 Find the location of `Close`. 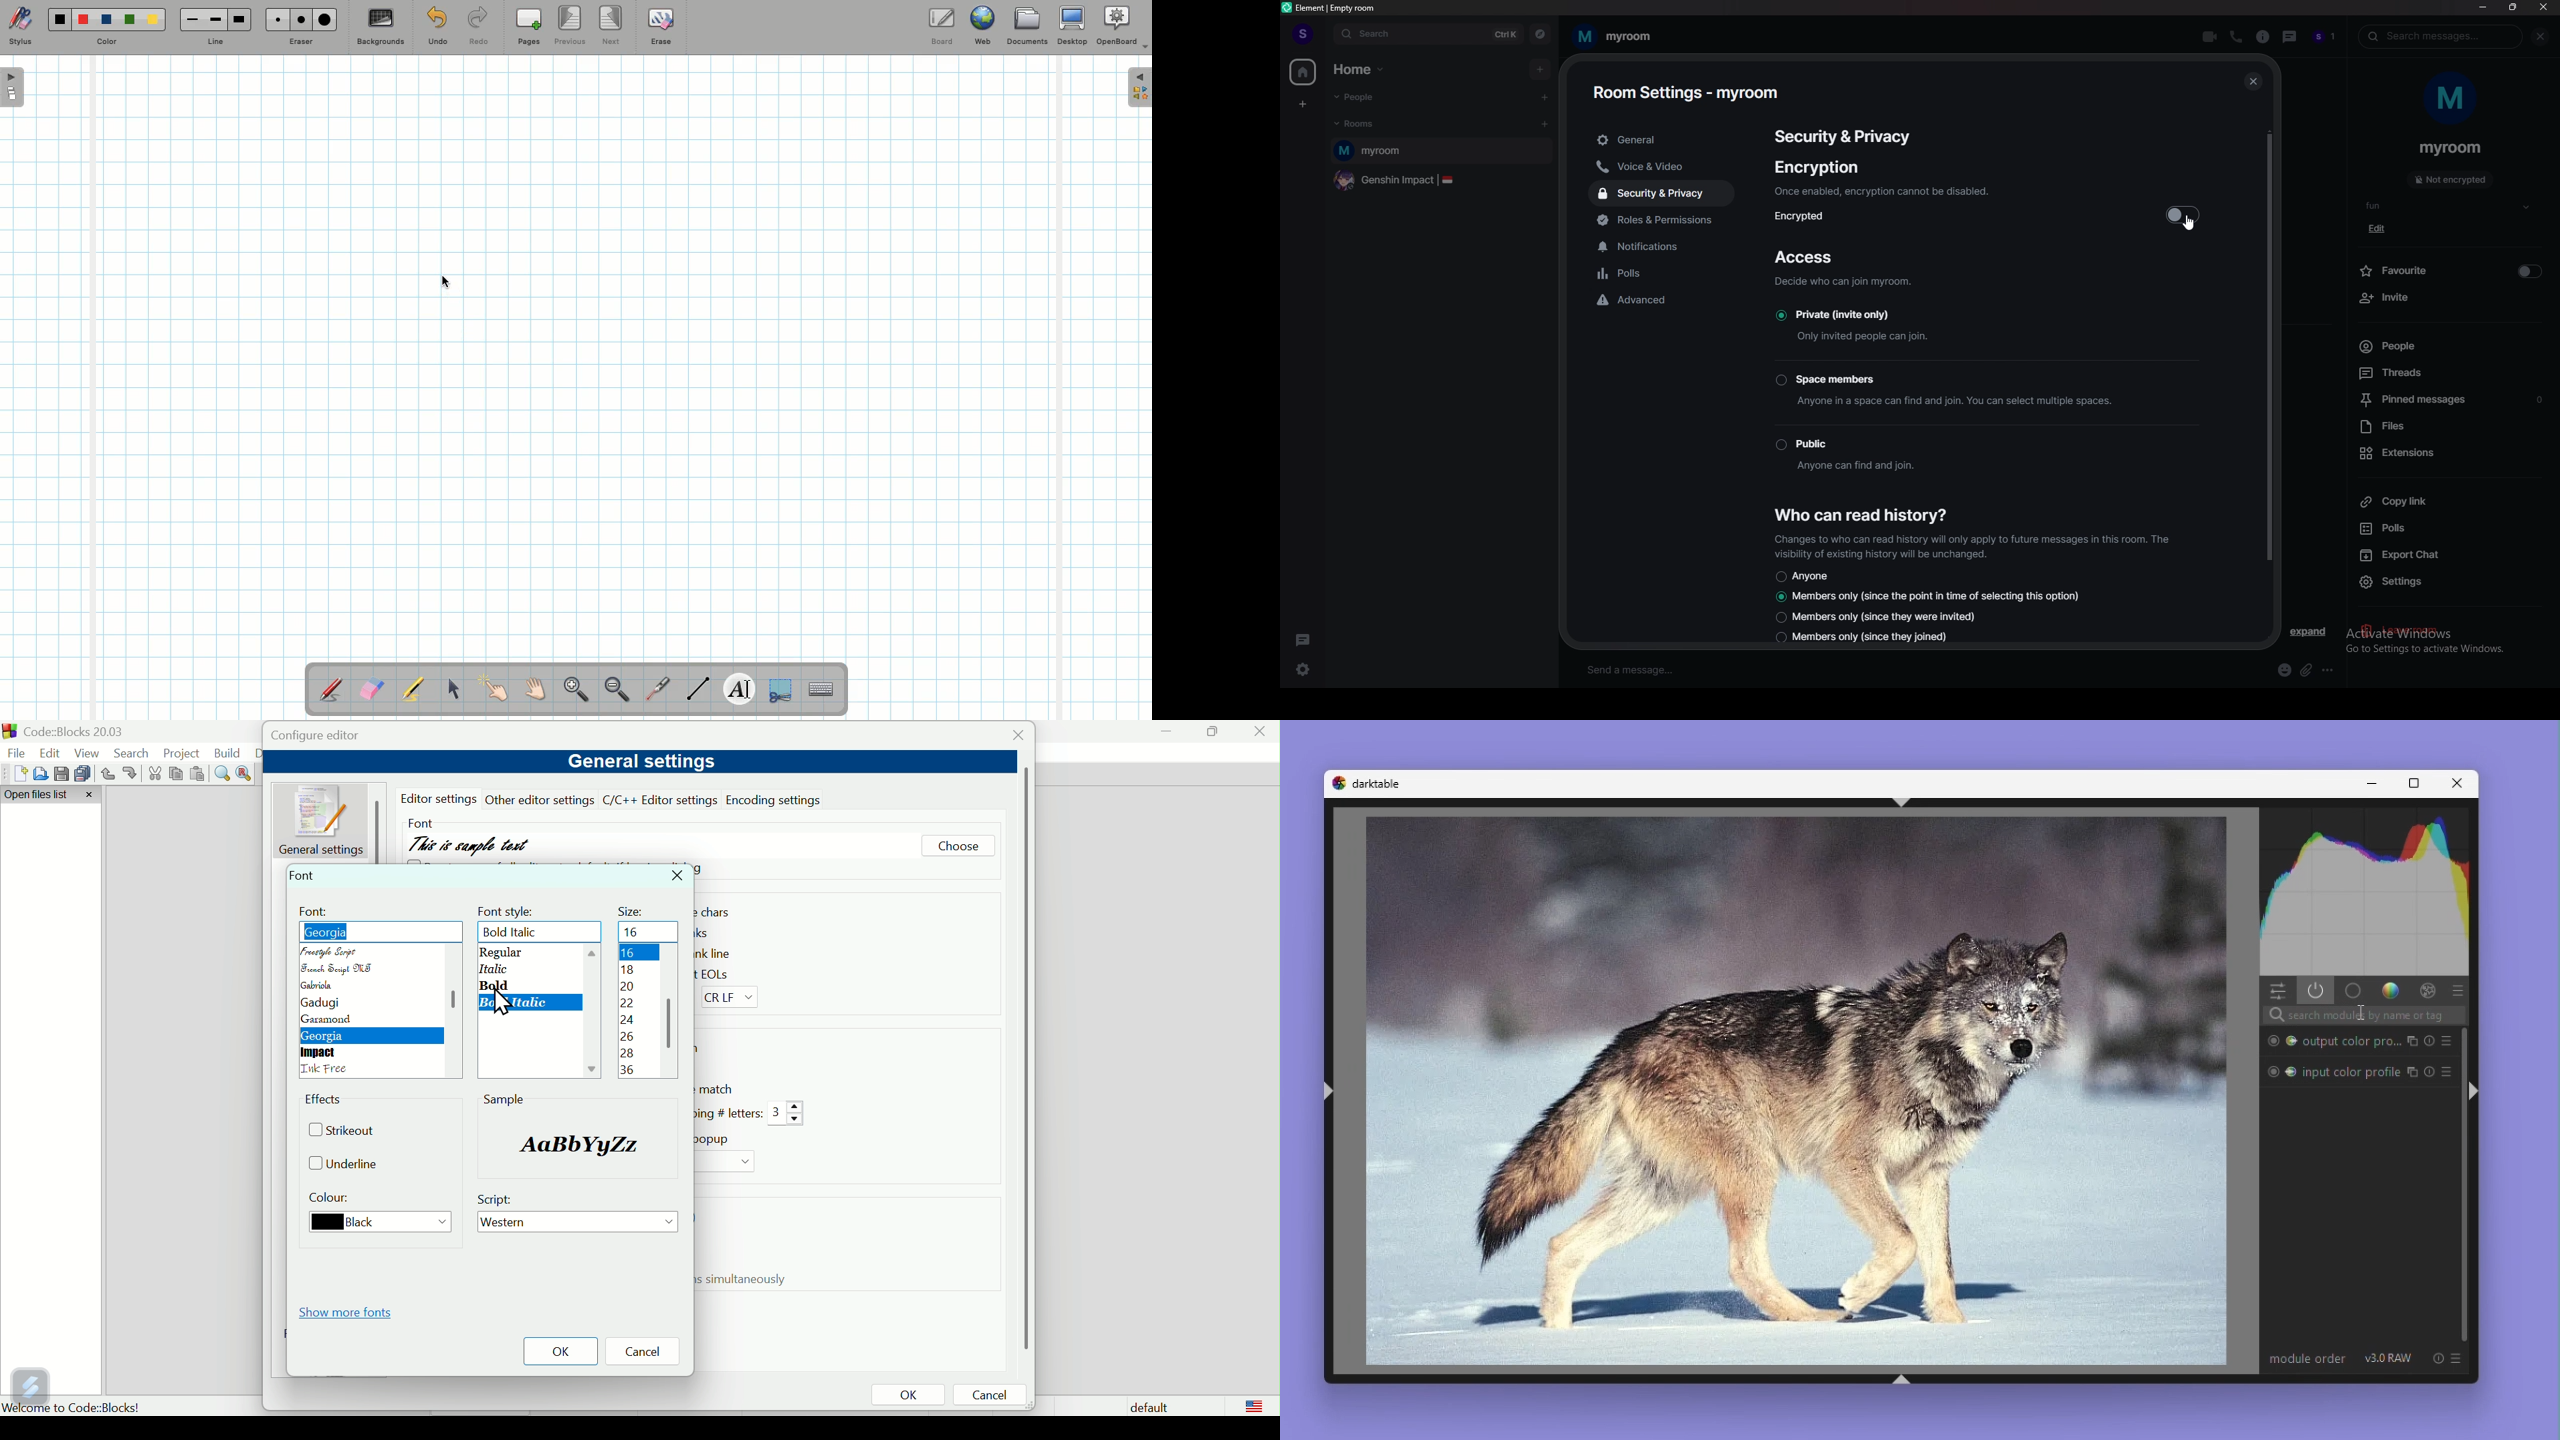

Close is located at coordinates (1015, 738).